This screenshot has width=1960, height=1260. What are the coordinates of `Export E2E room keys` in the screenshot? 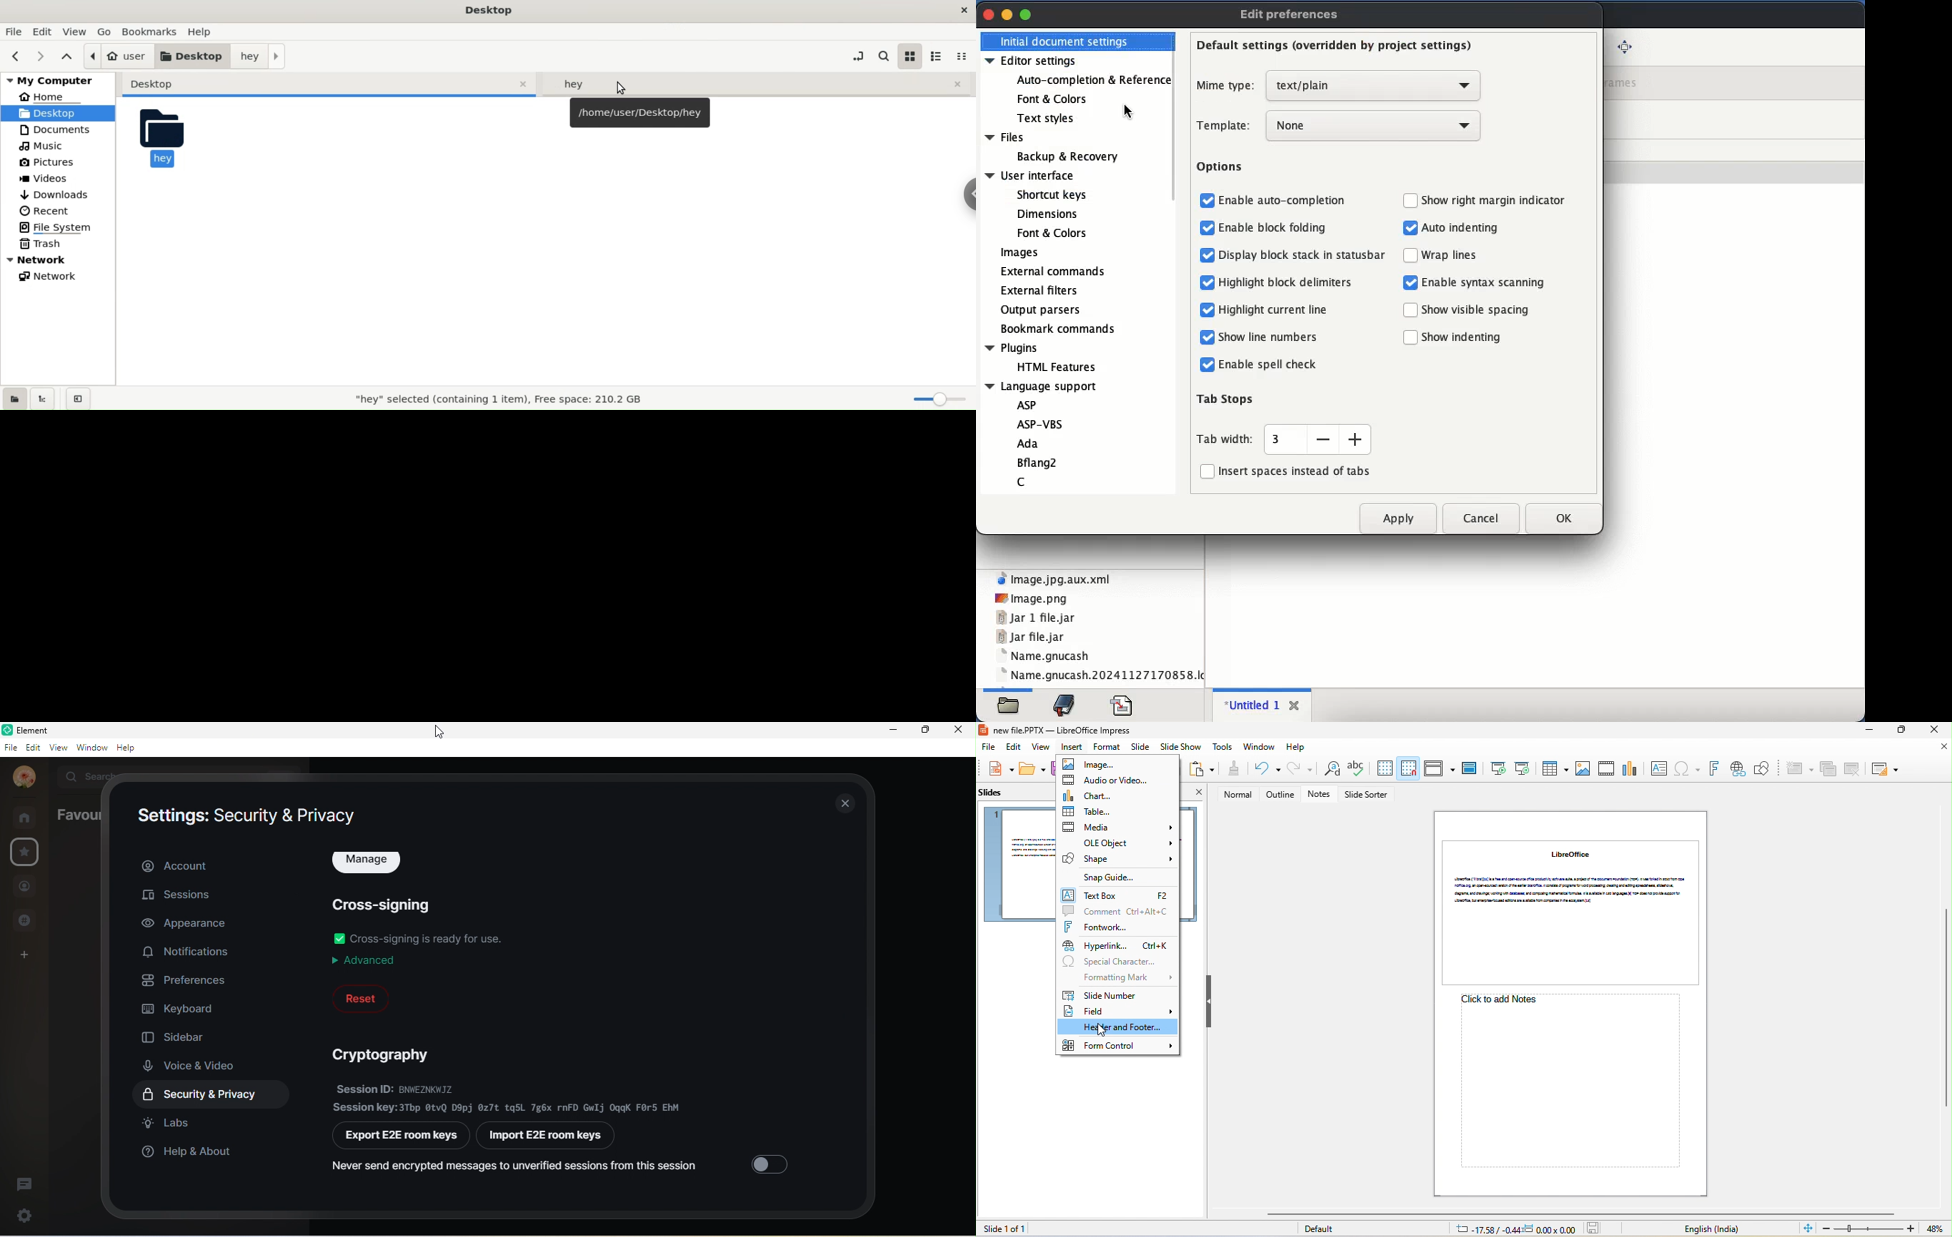 It's located at (400, 1138).